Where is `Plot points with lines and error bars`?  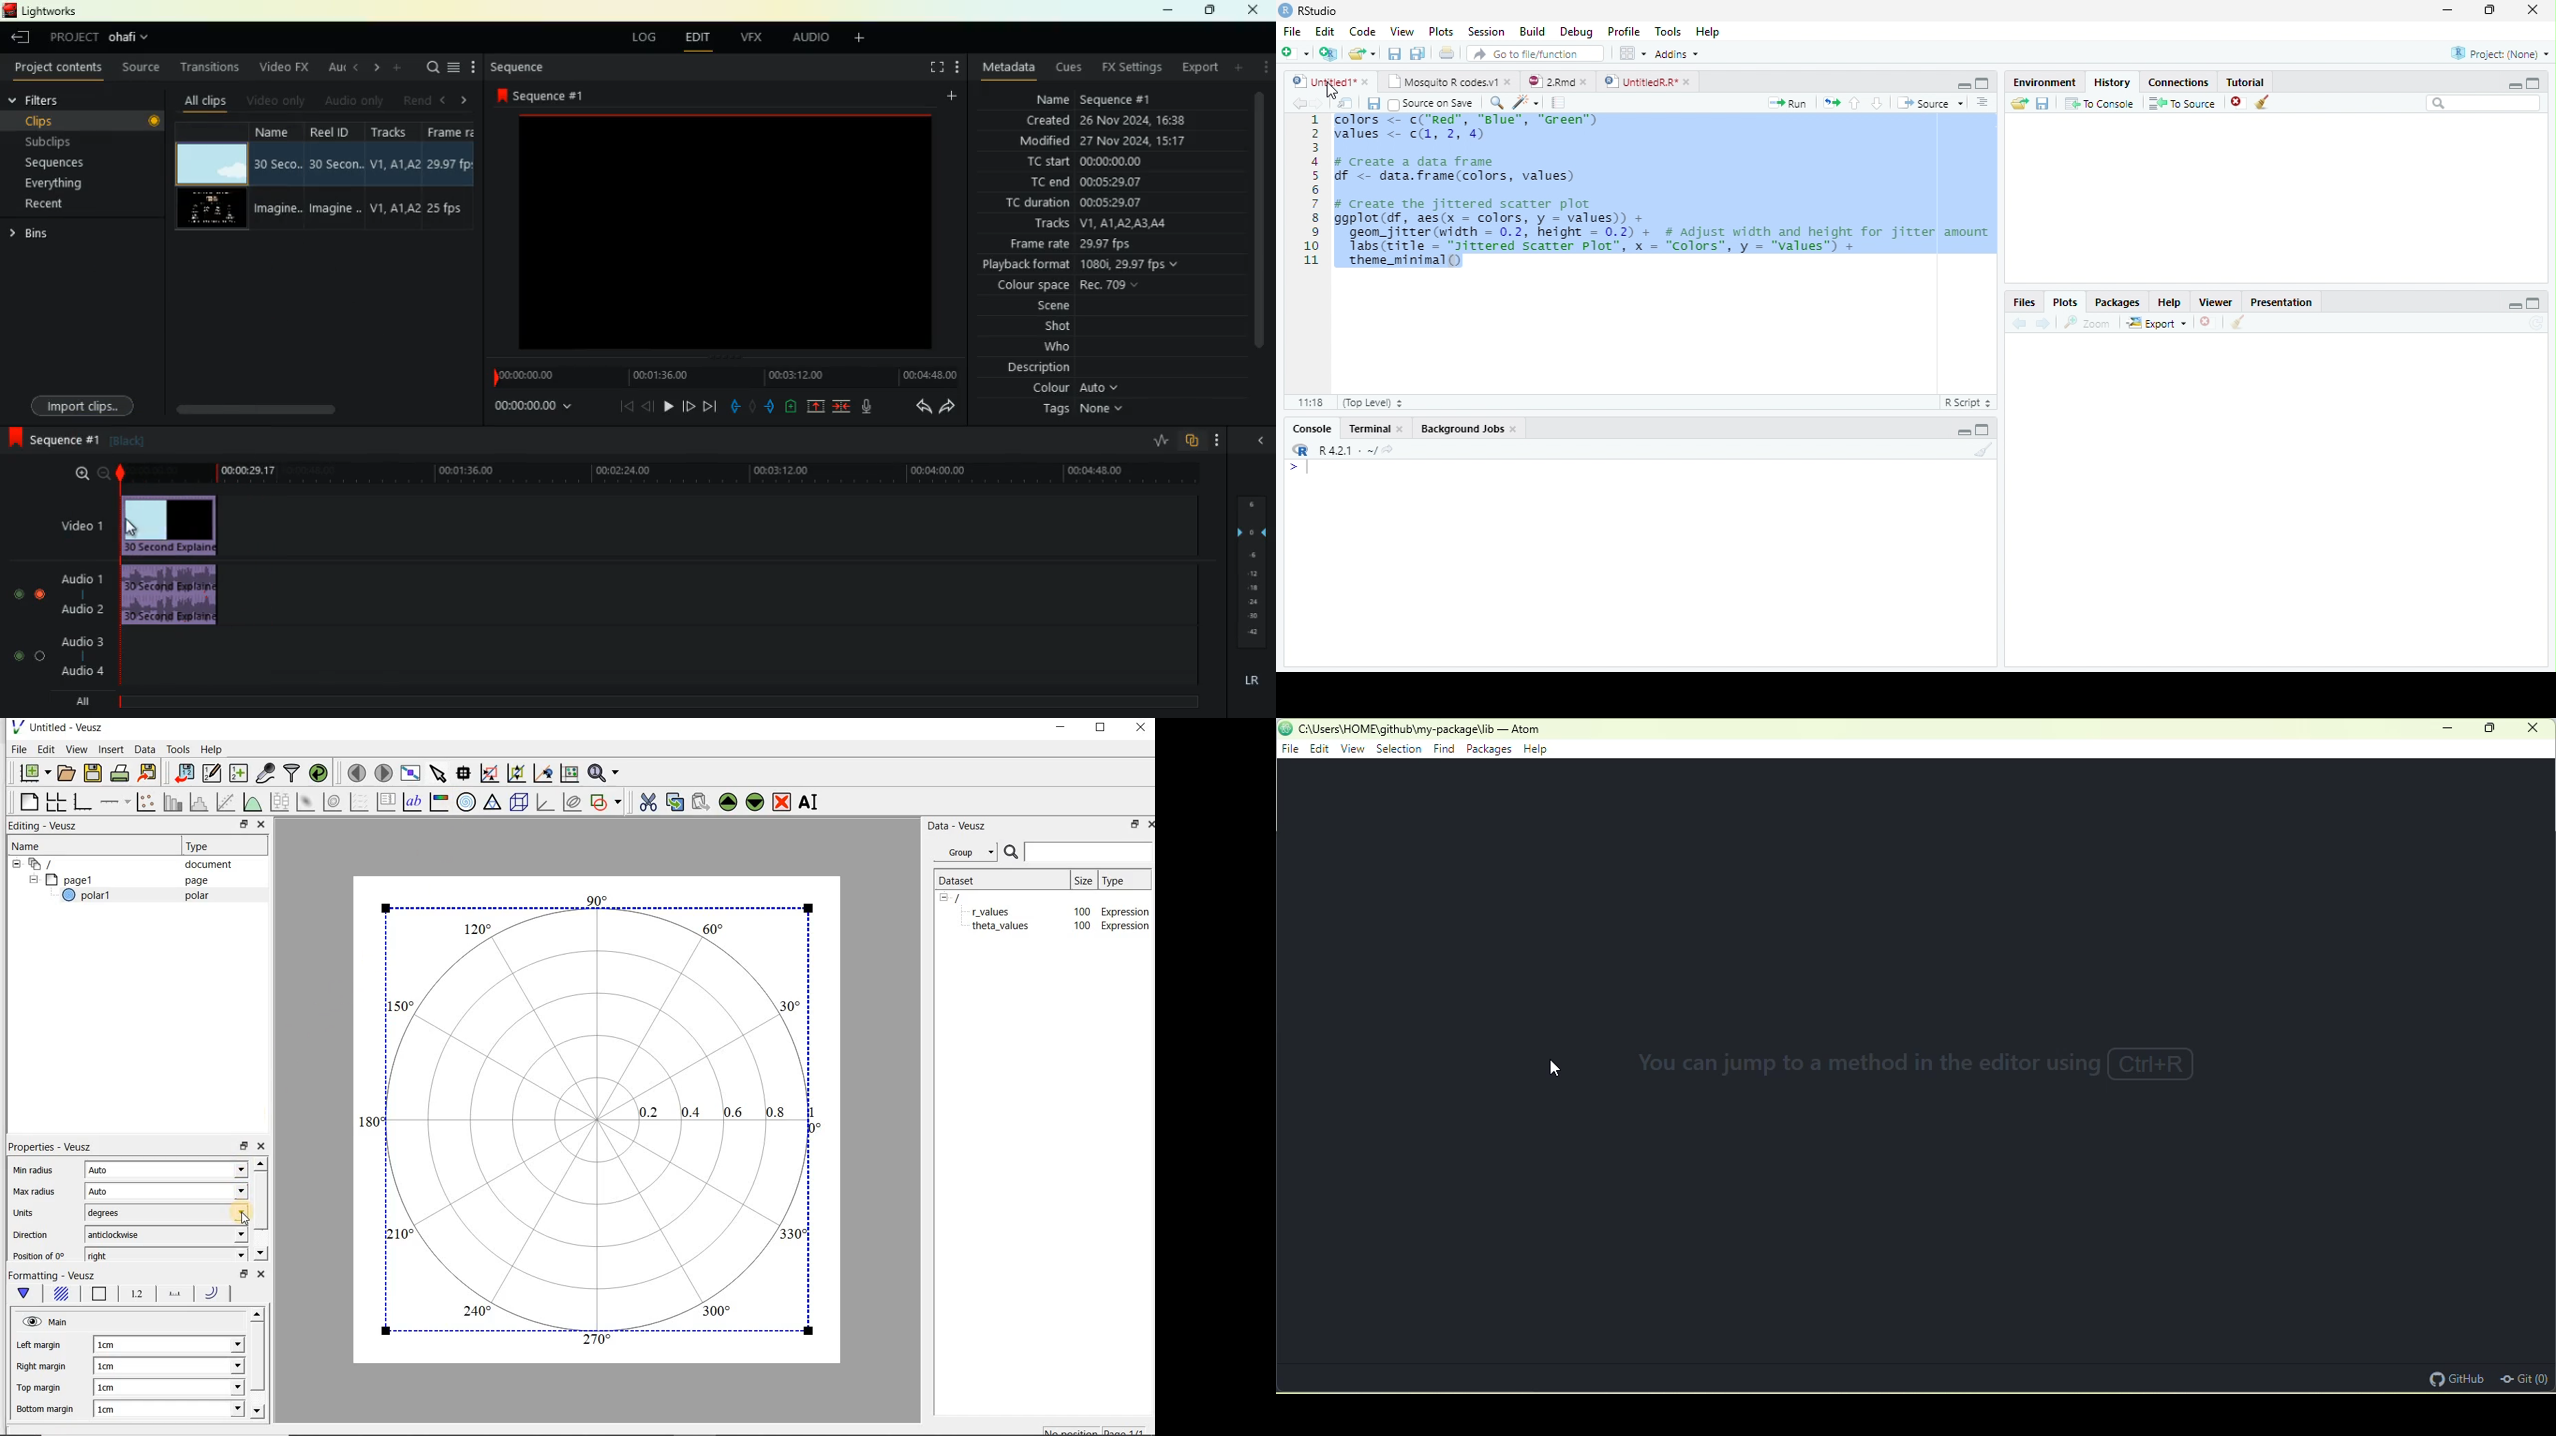 Plot points with lines and error bars is located at coordinates (147, 801).